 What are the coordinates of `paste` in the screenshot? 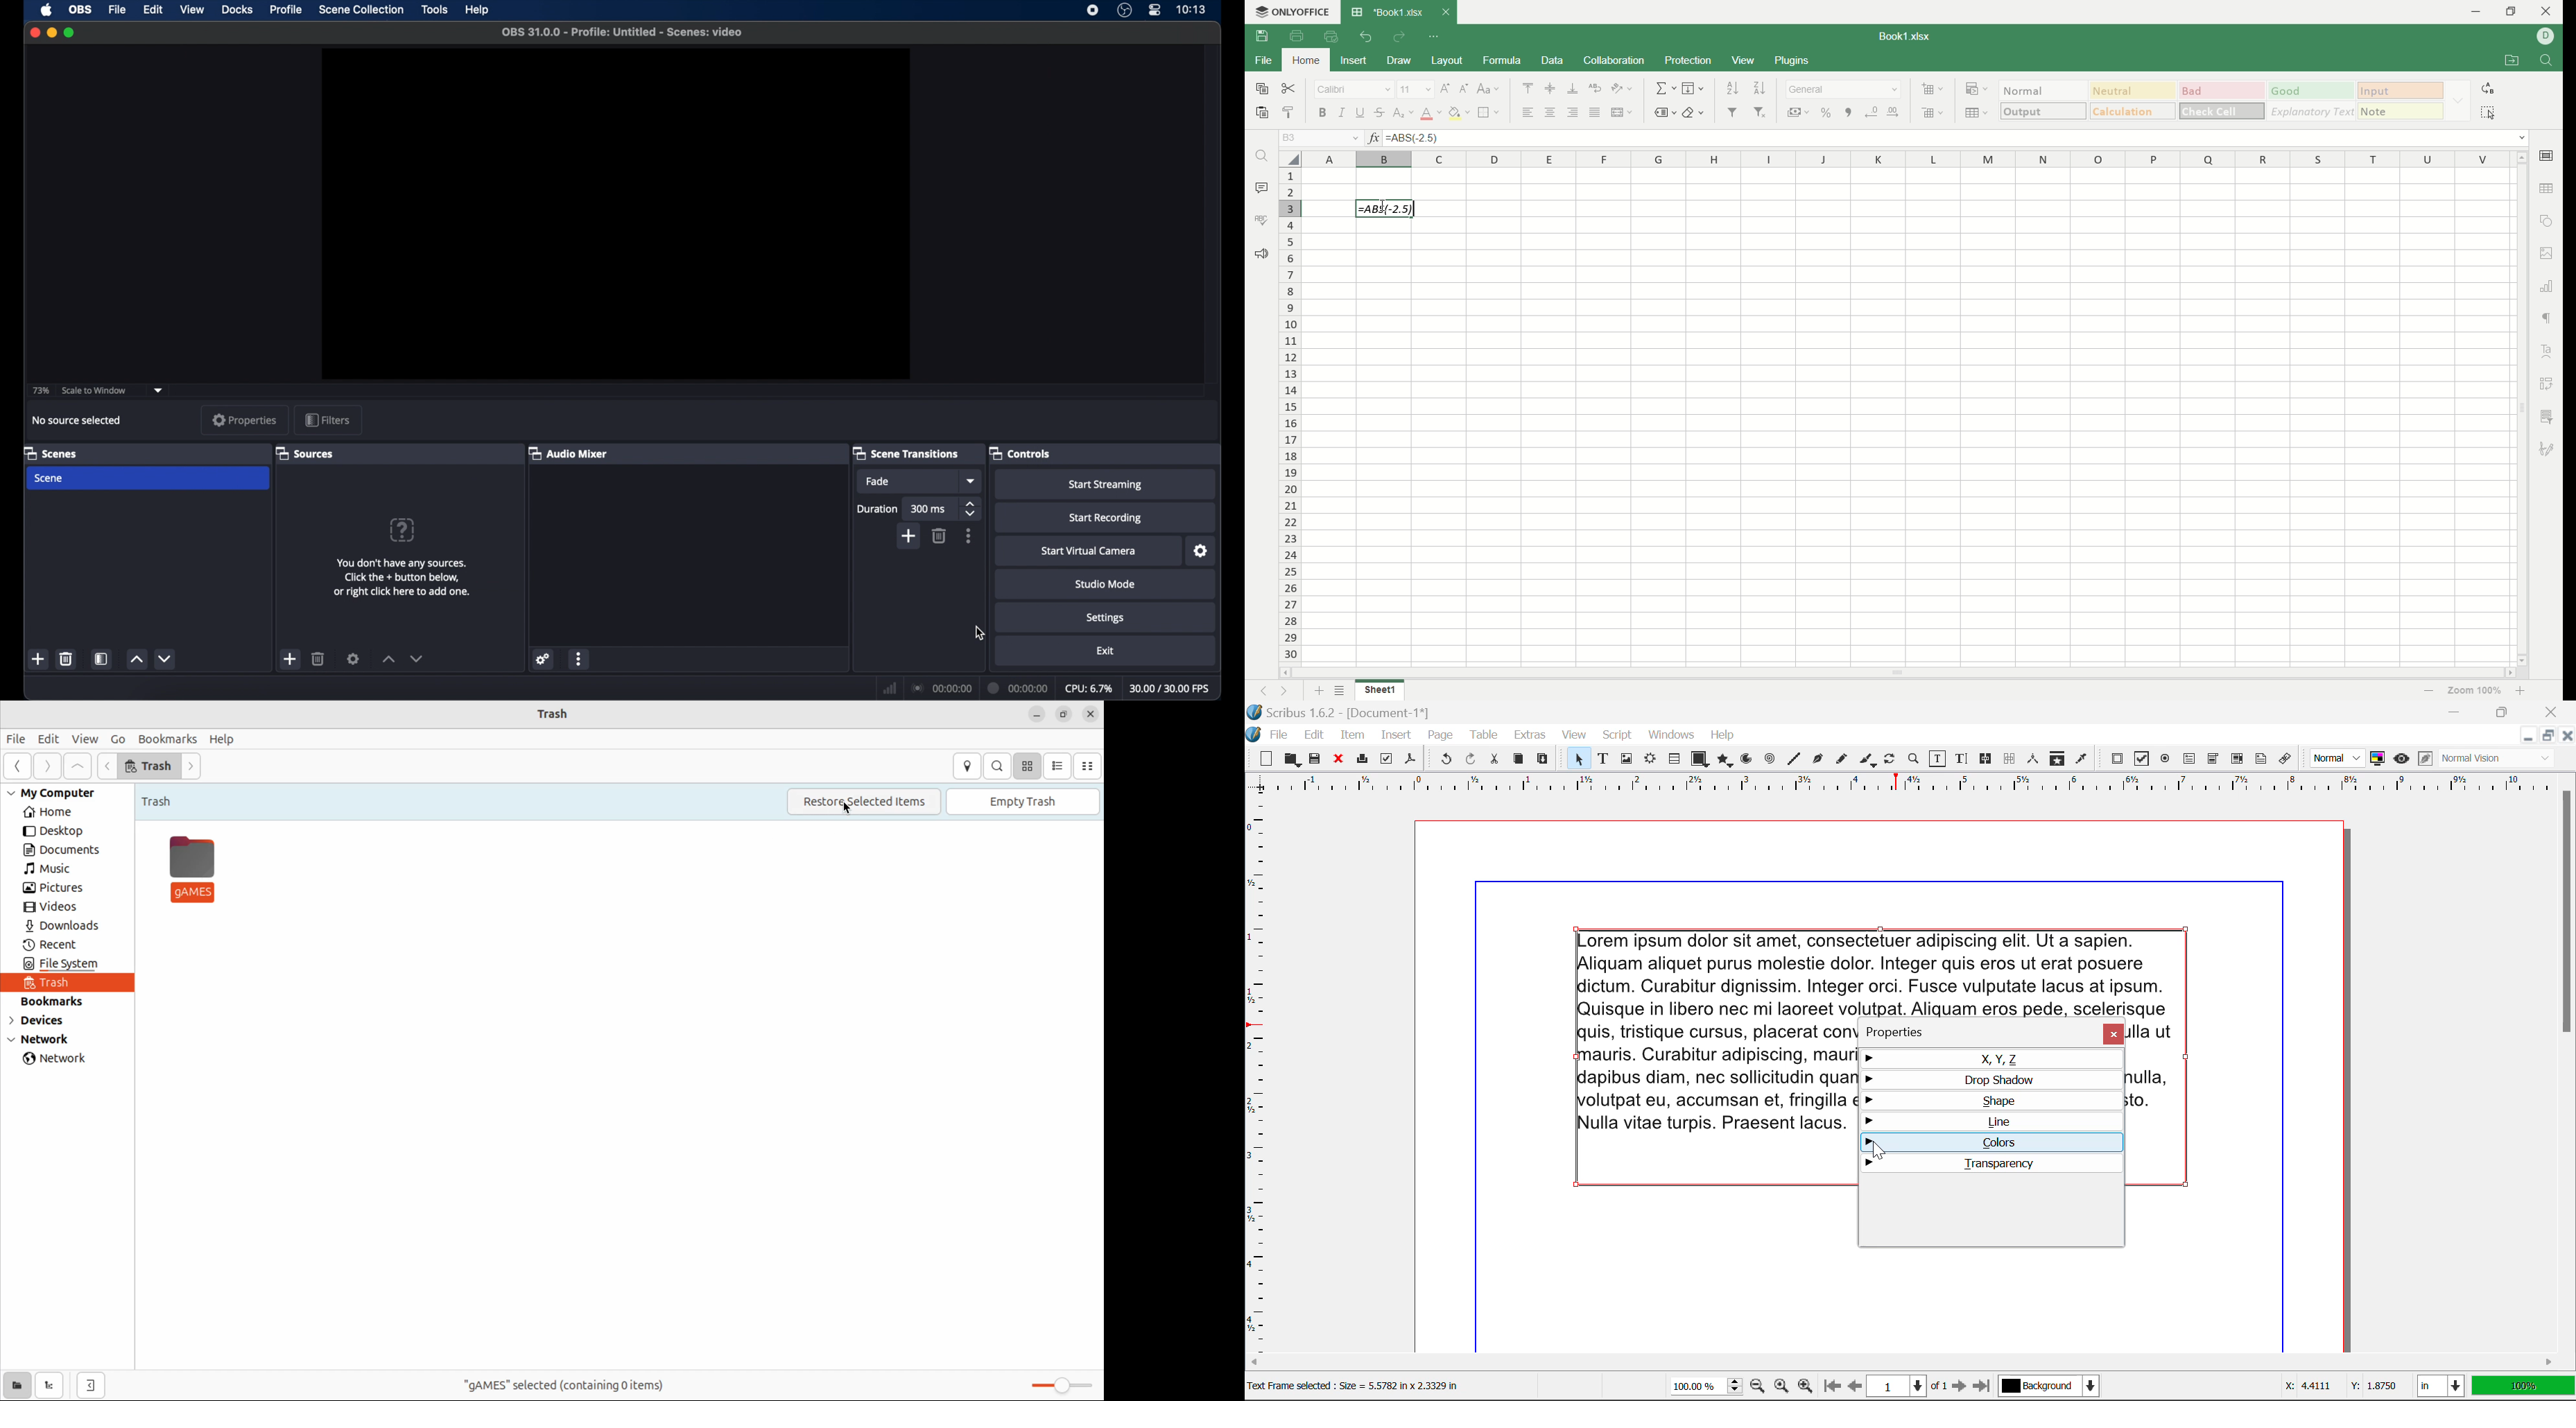 It's located at (1260, 112).